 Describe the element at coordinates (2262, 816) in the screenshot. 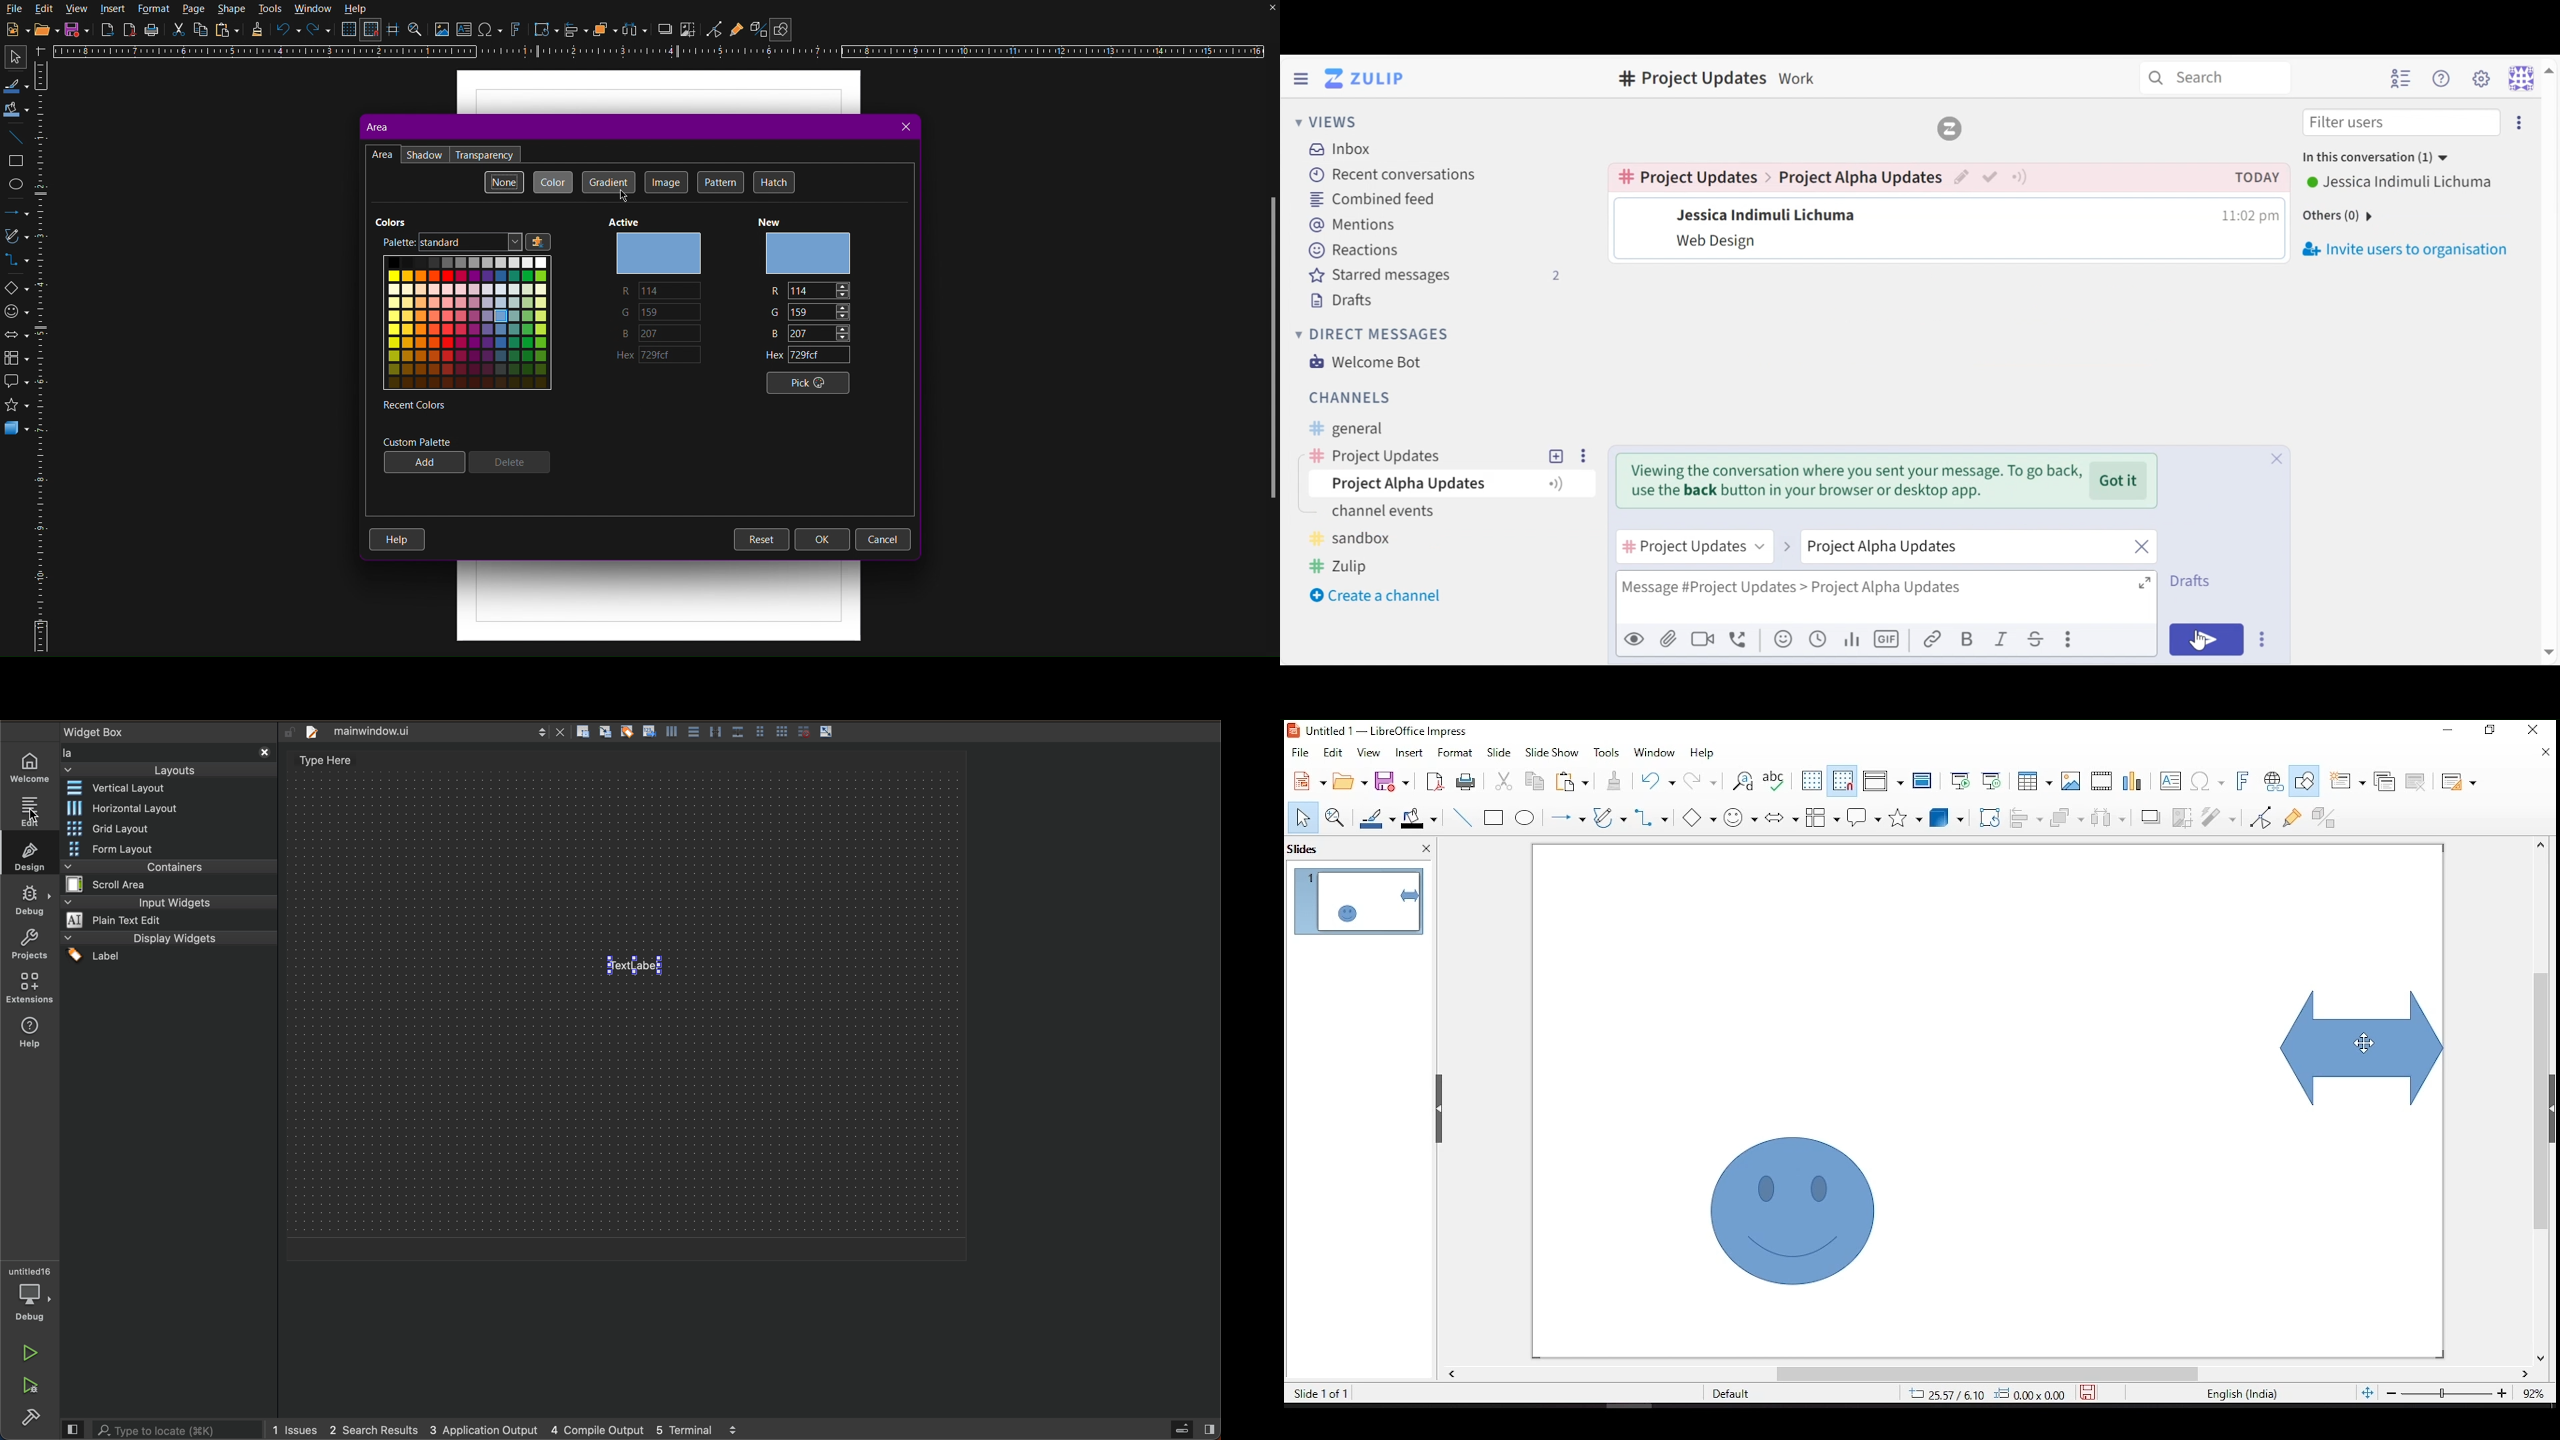

I see `toggle point edit mode` at that location.